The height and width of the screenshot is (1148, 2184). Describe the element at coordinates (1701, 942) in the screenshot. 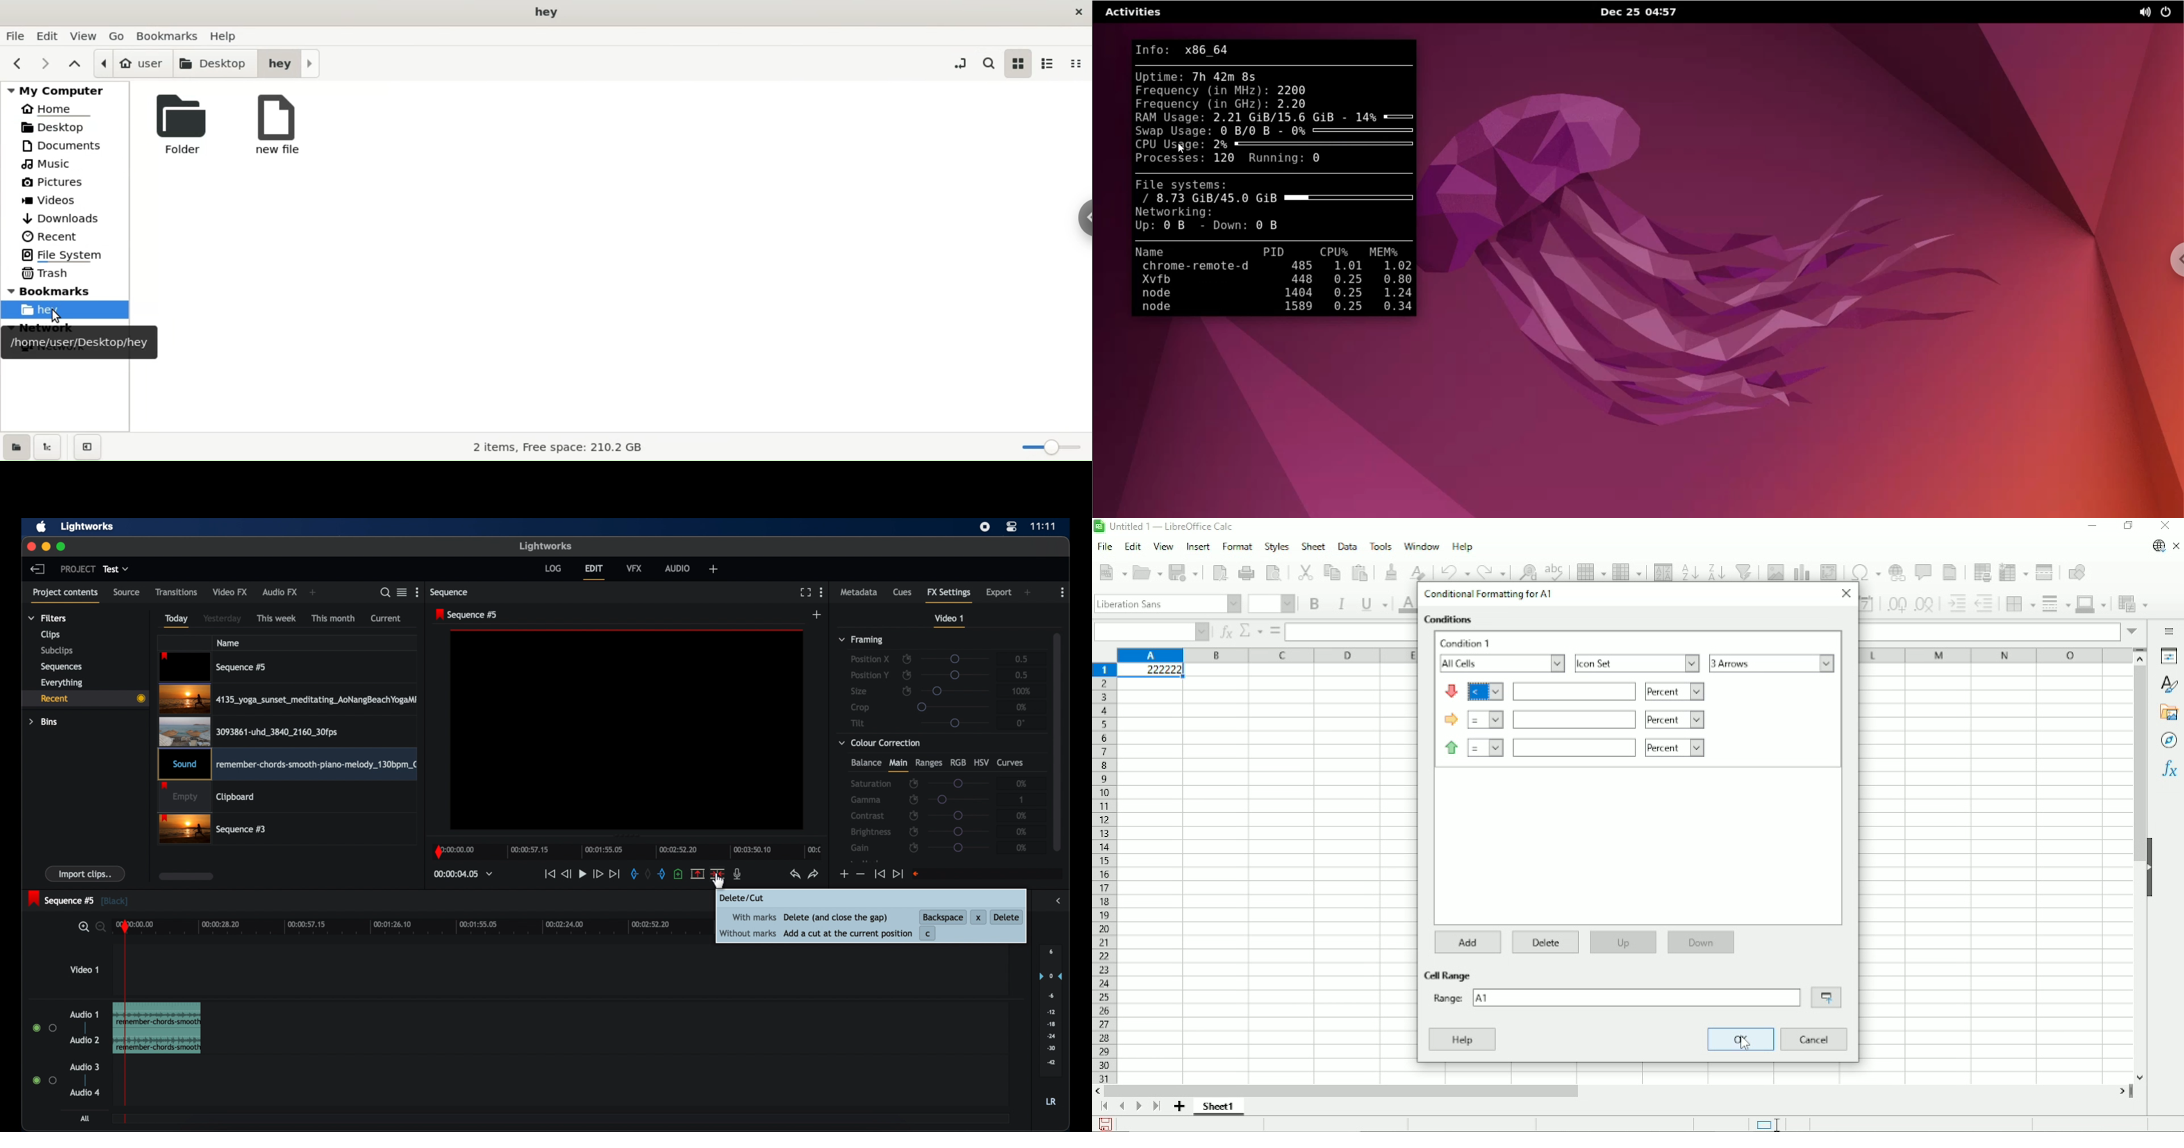

I see `Down` at that location.